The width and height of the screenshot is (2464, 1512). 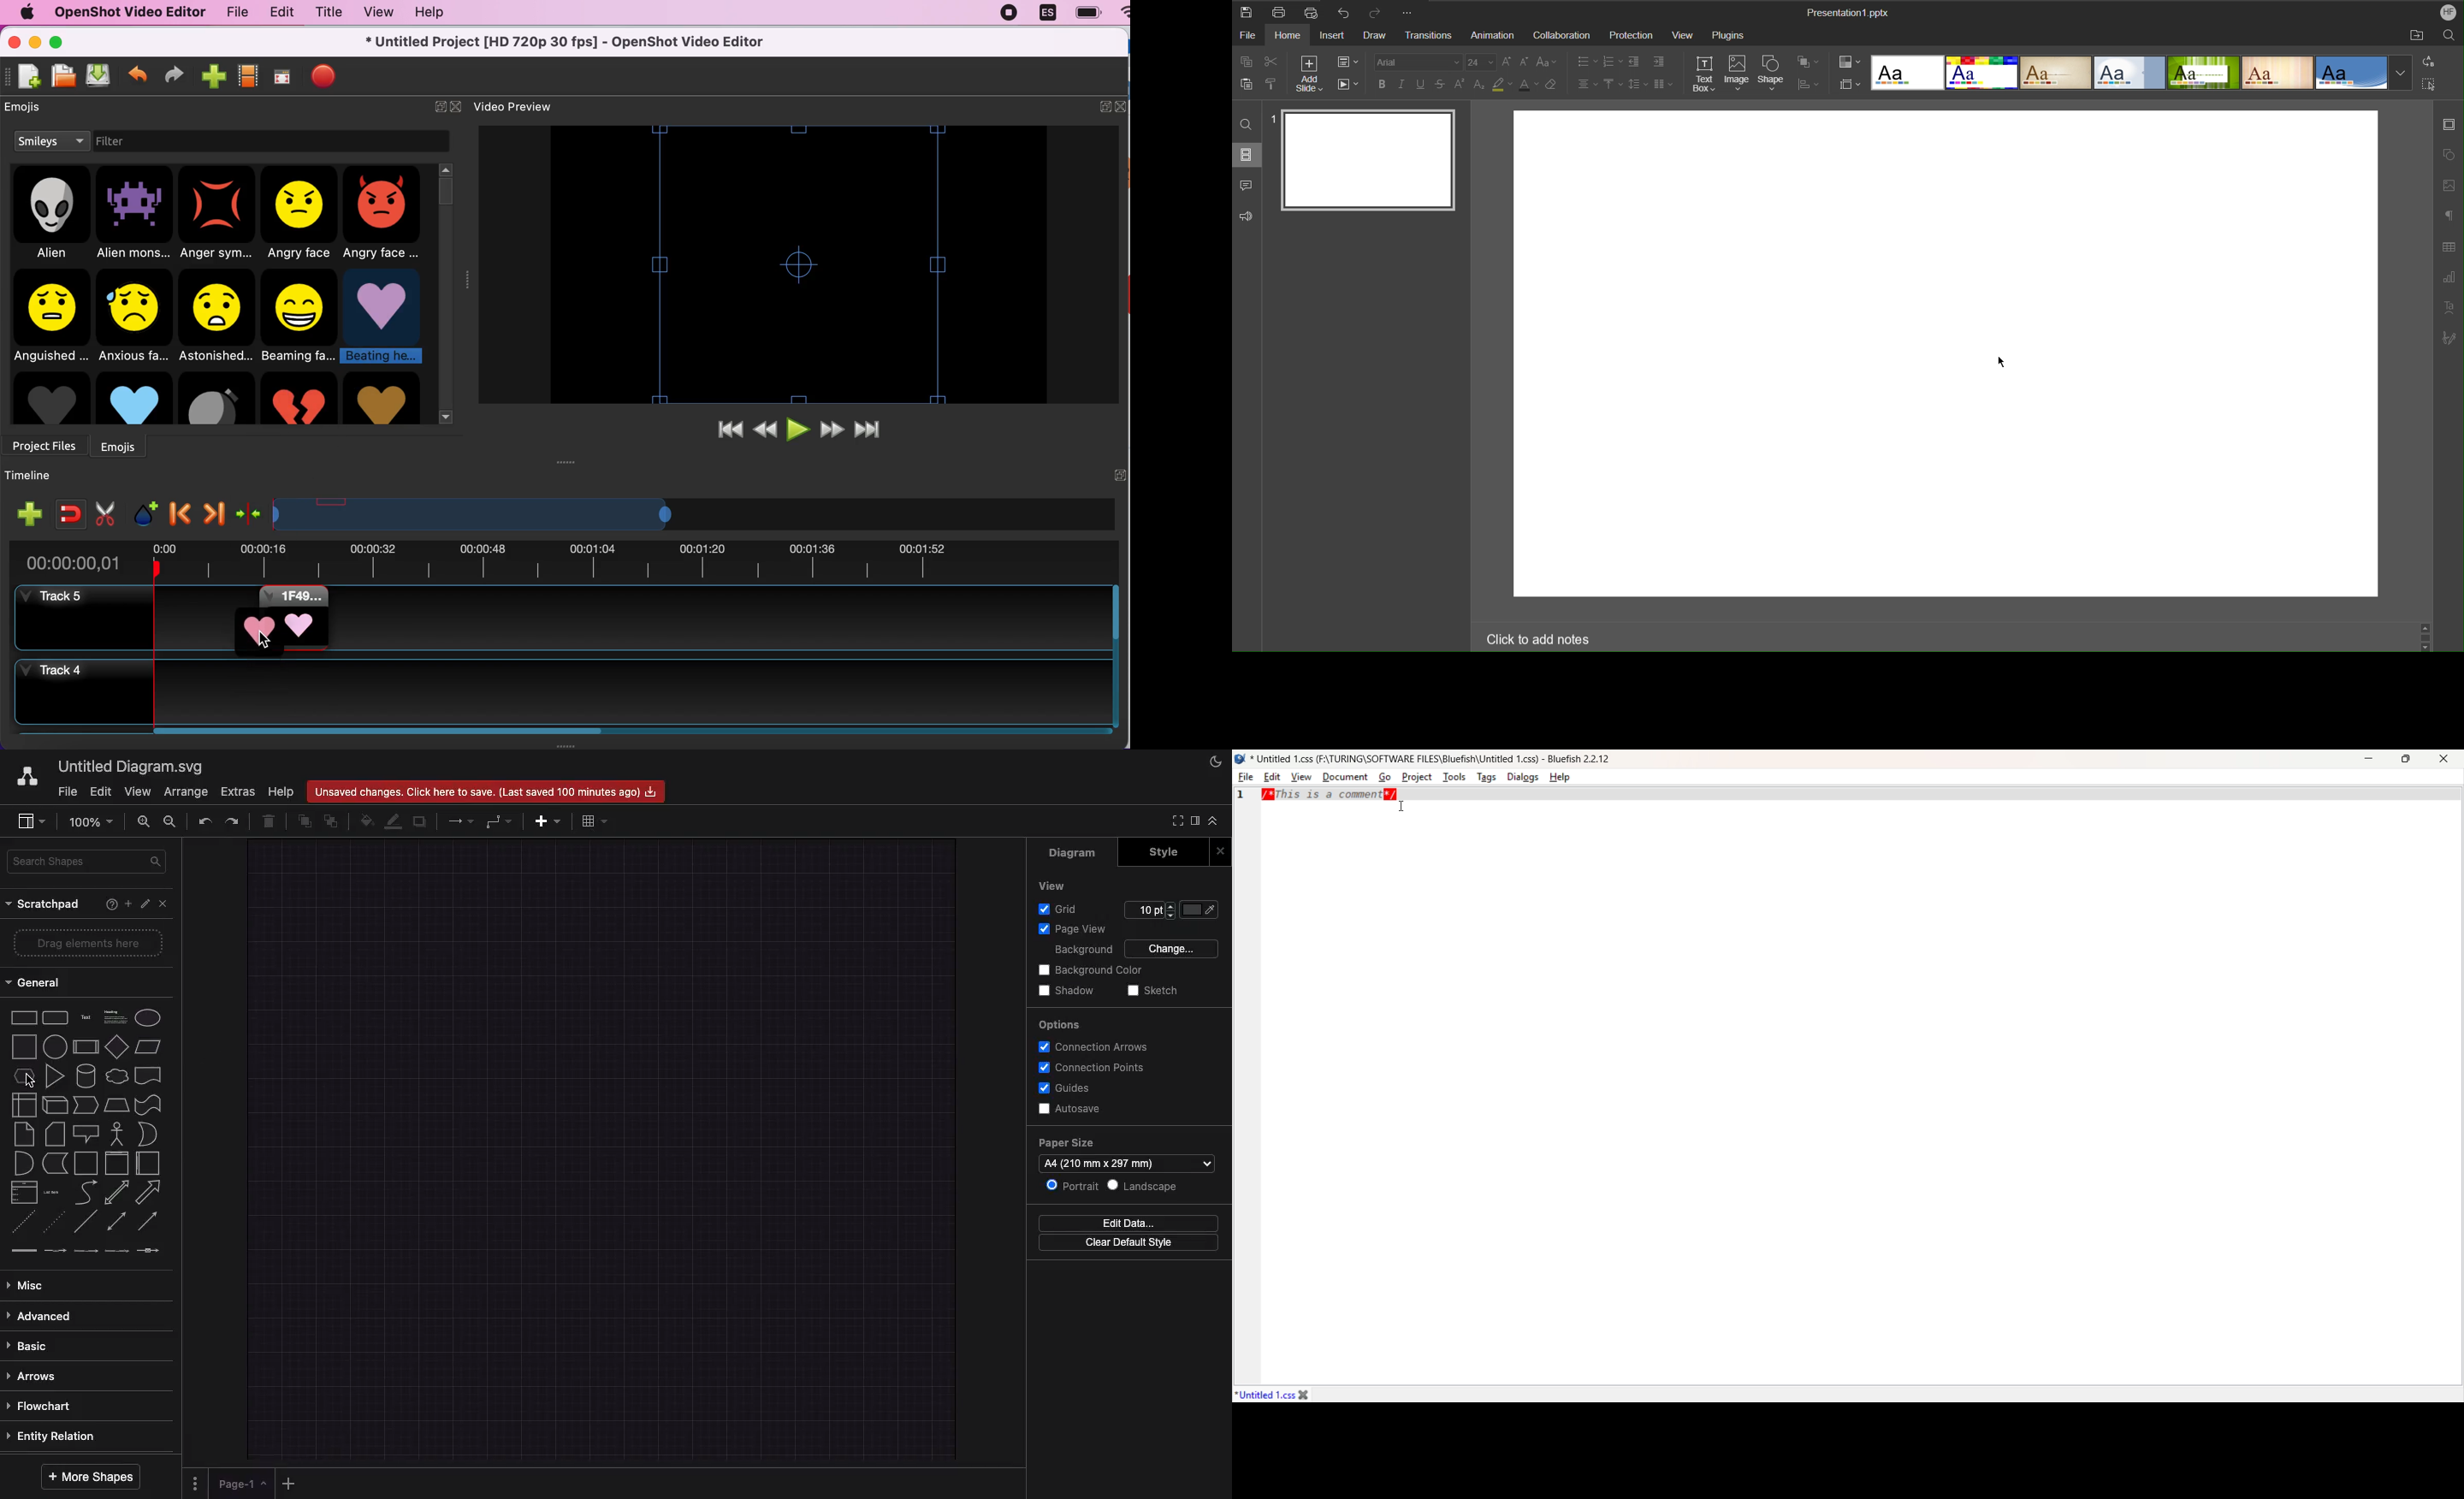 I want to click on Copy, so click(x=1244, y=62).